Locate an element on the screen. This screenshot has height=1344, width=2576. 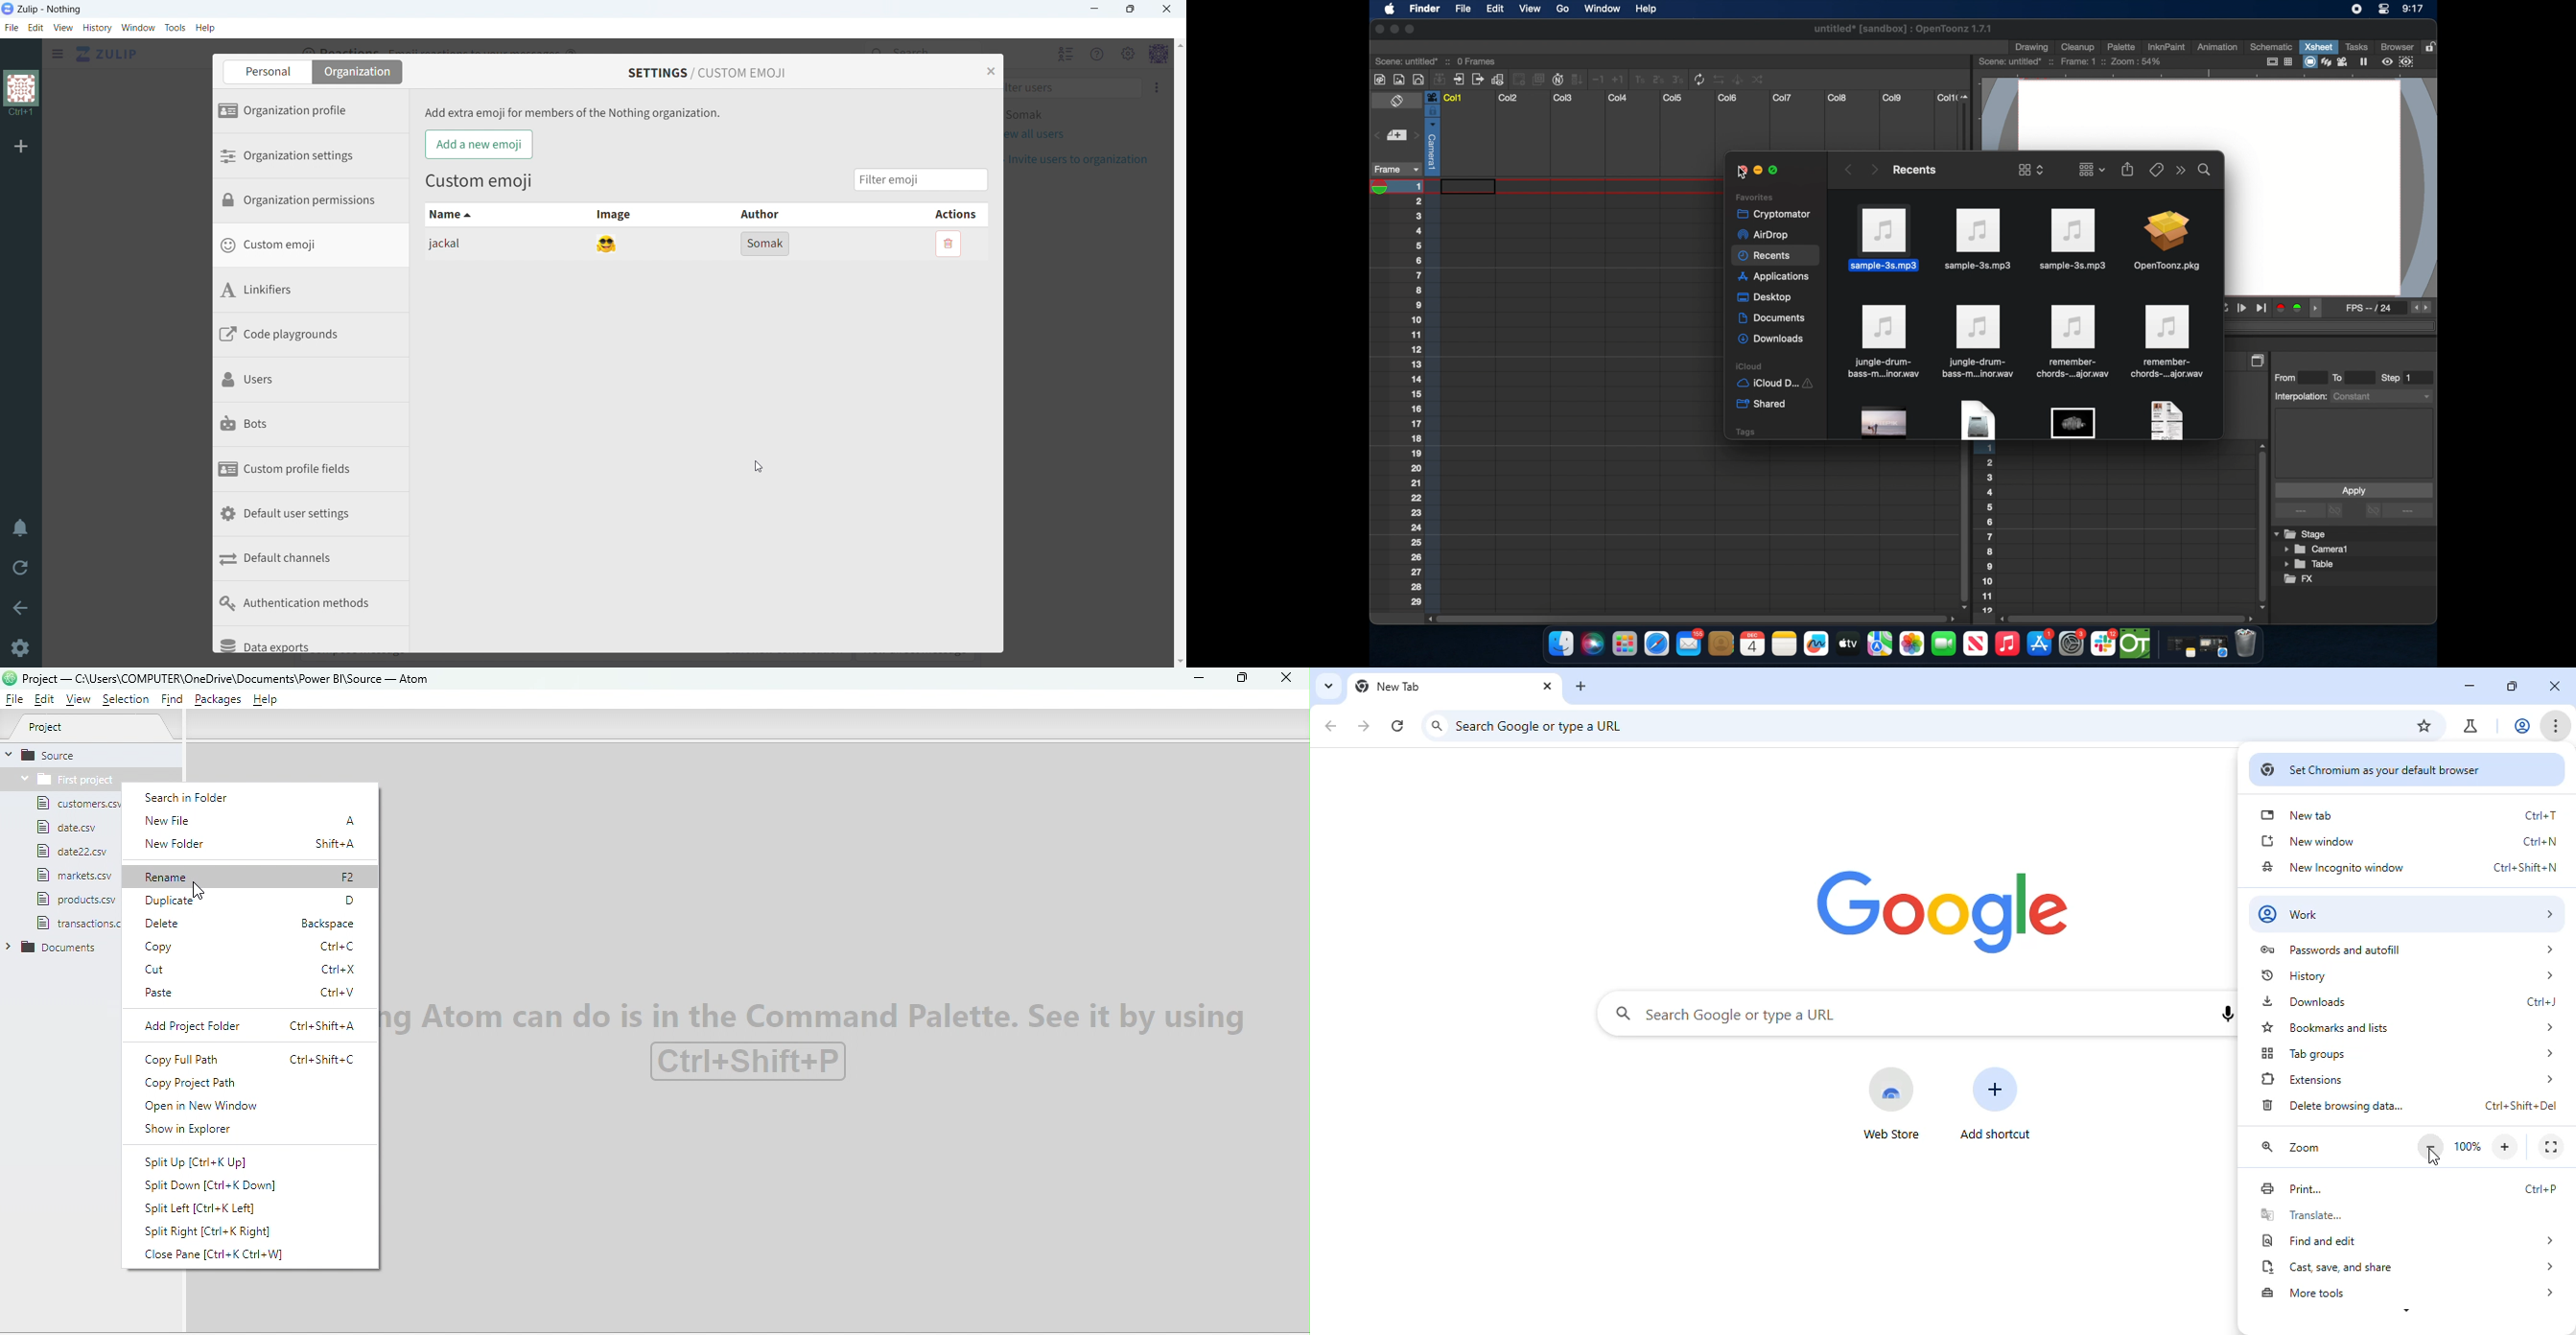
downloads is located at coordinates (1772, 339).